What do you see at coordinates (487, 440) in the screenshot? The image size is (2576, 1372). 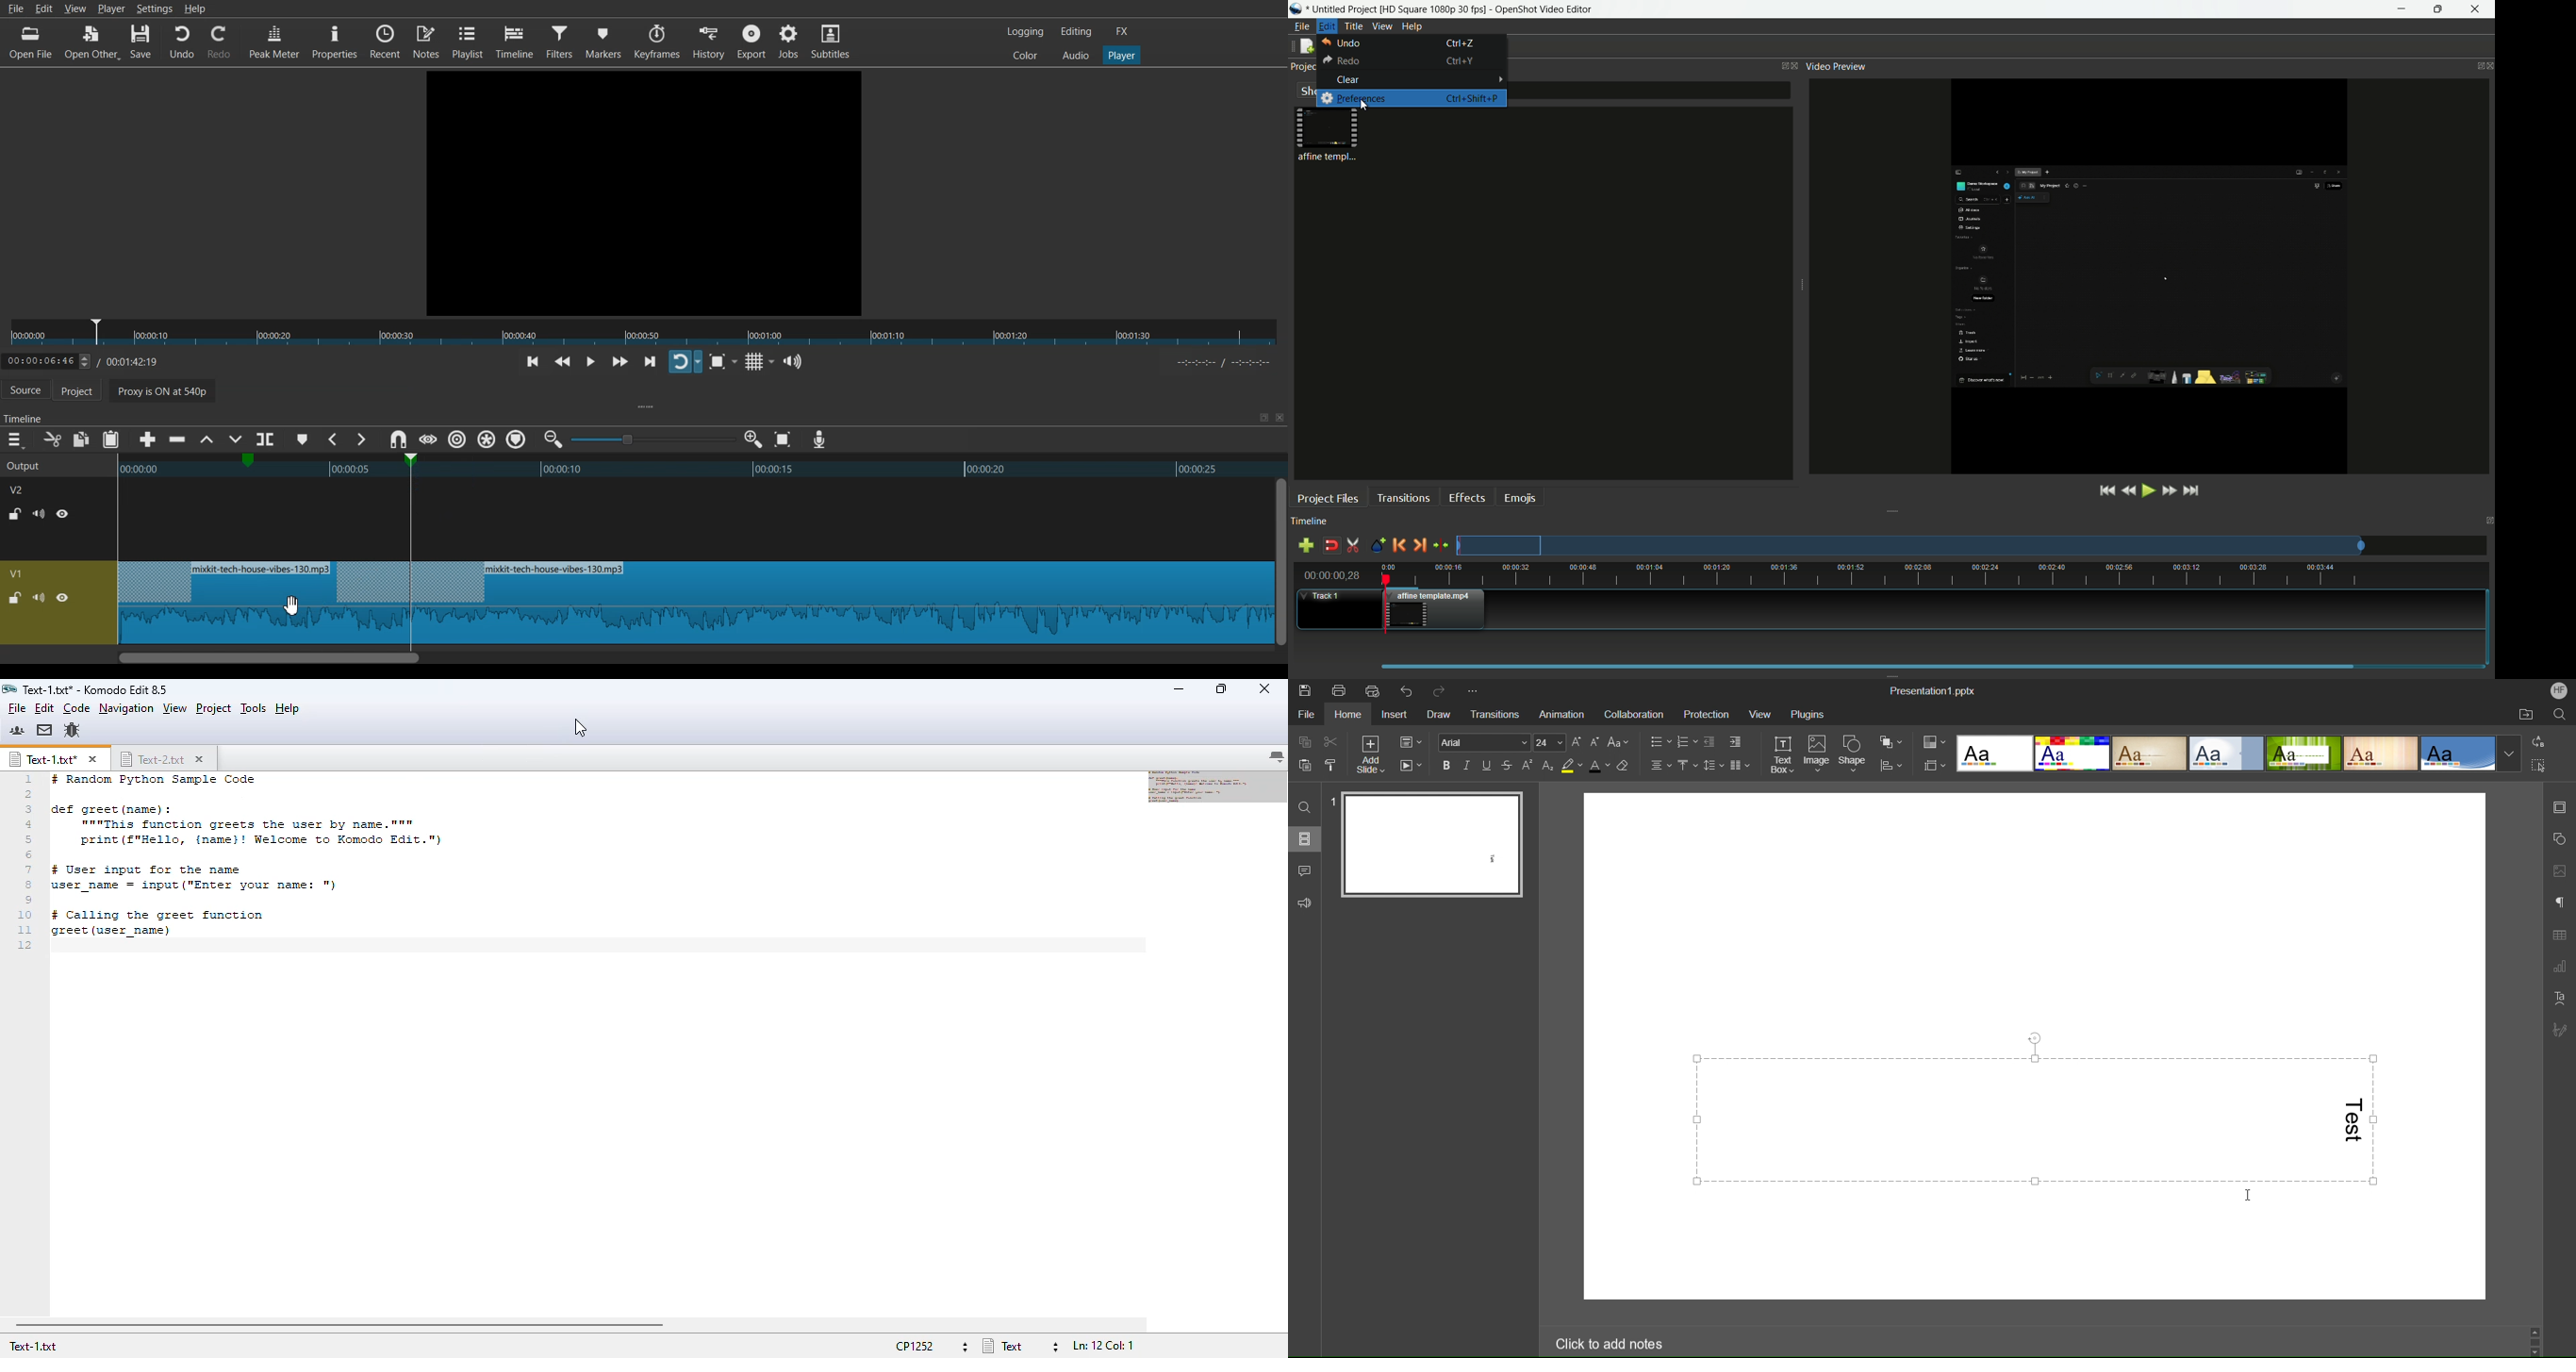 I see `Ripple all markers` at bounding box center [487, 440].